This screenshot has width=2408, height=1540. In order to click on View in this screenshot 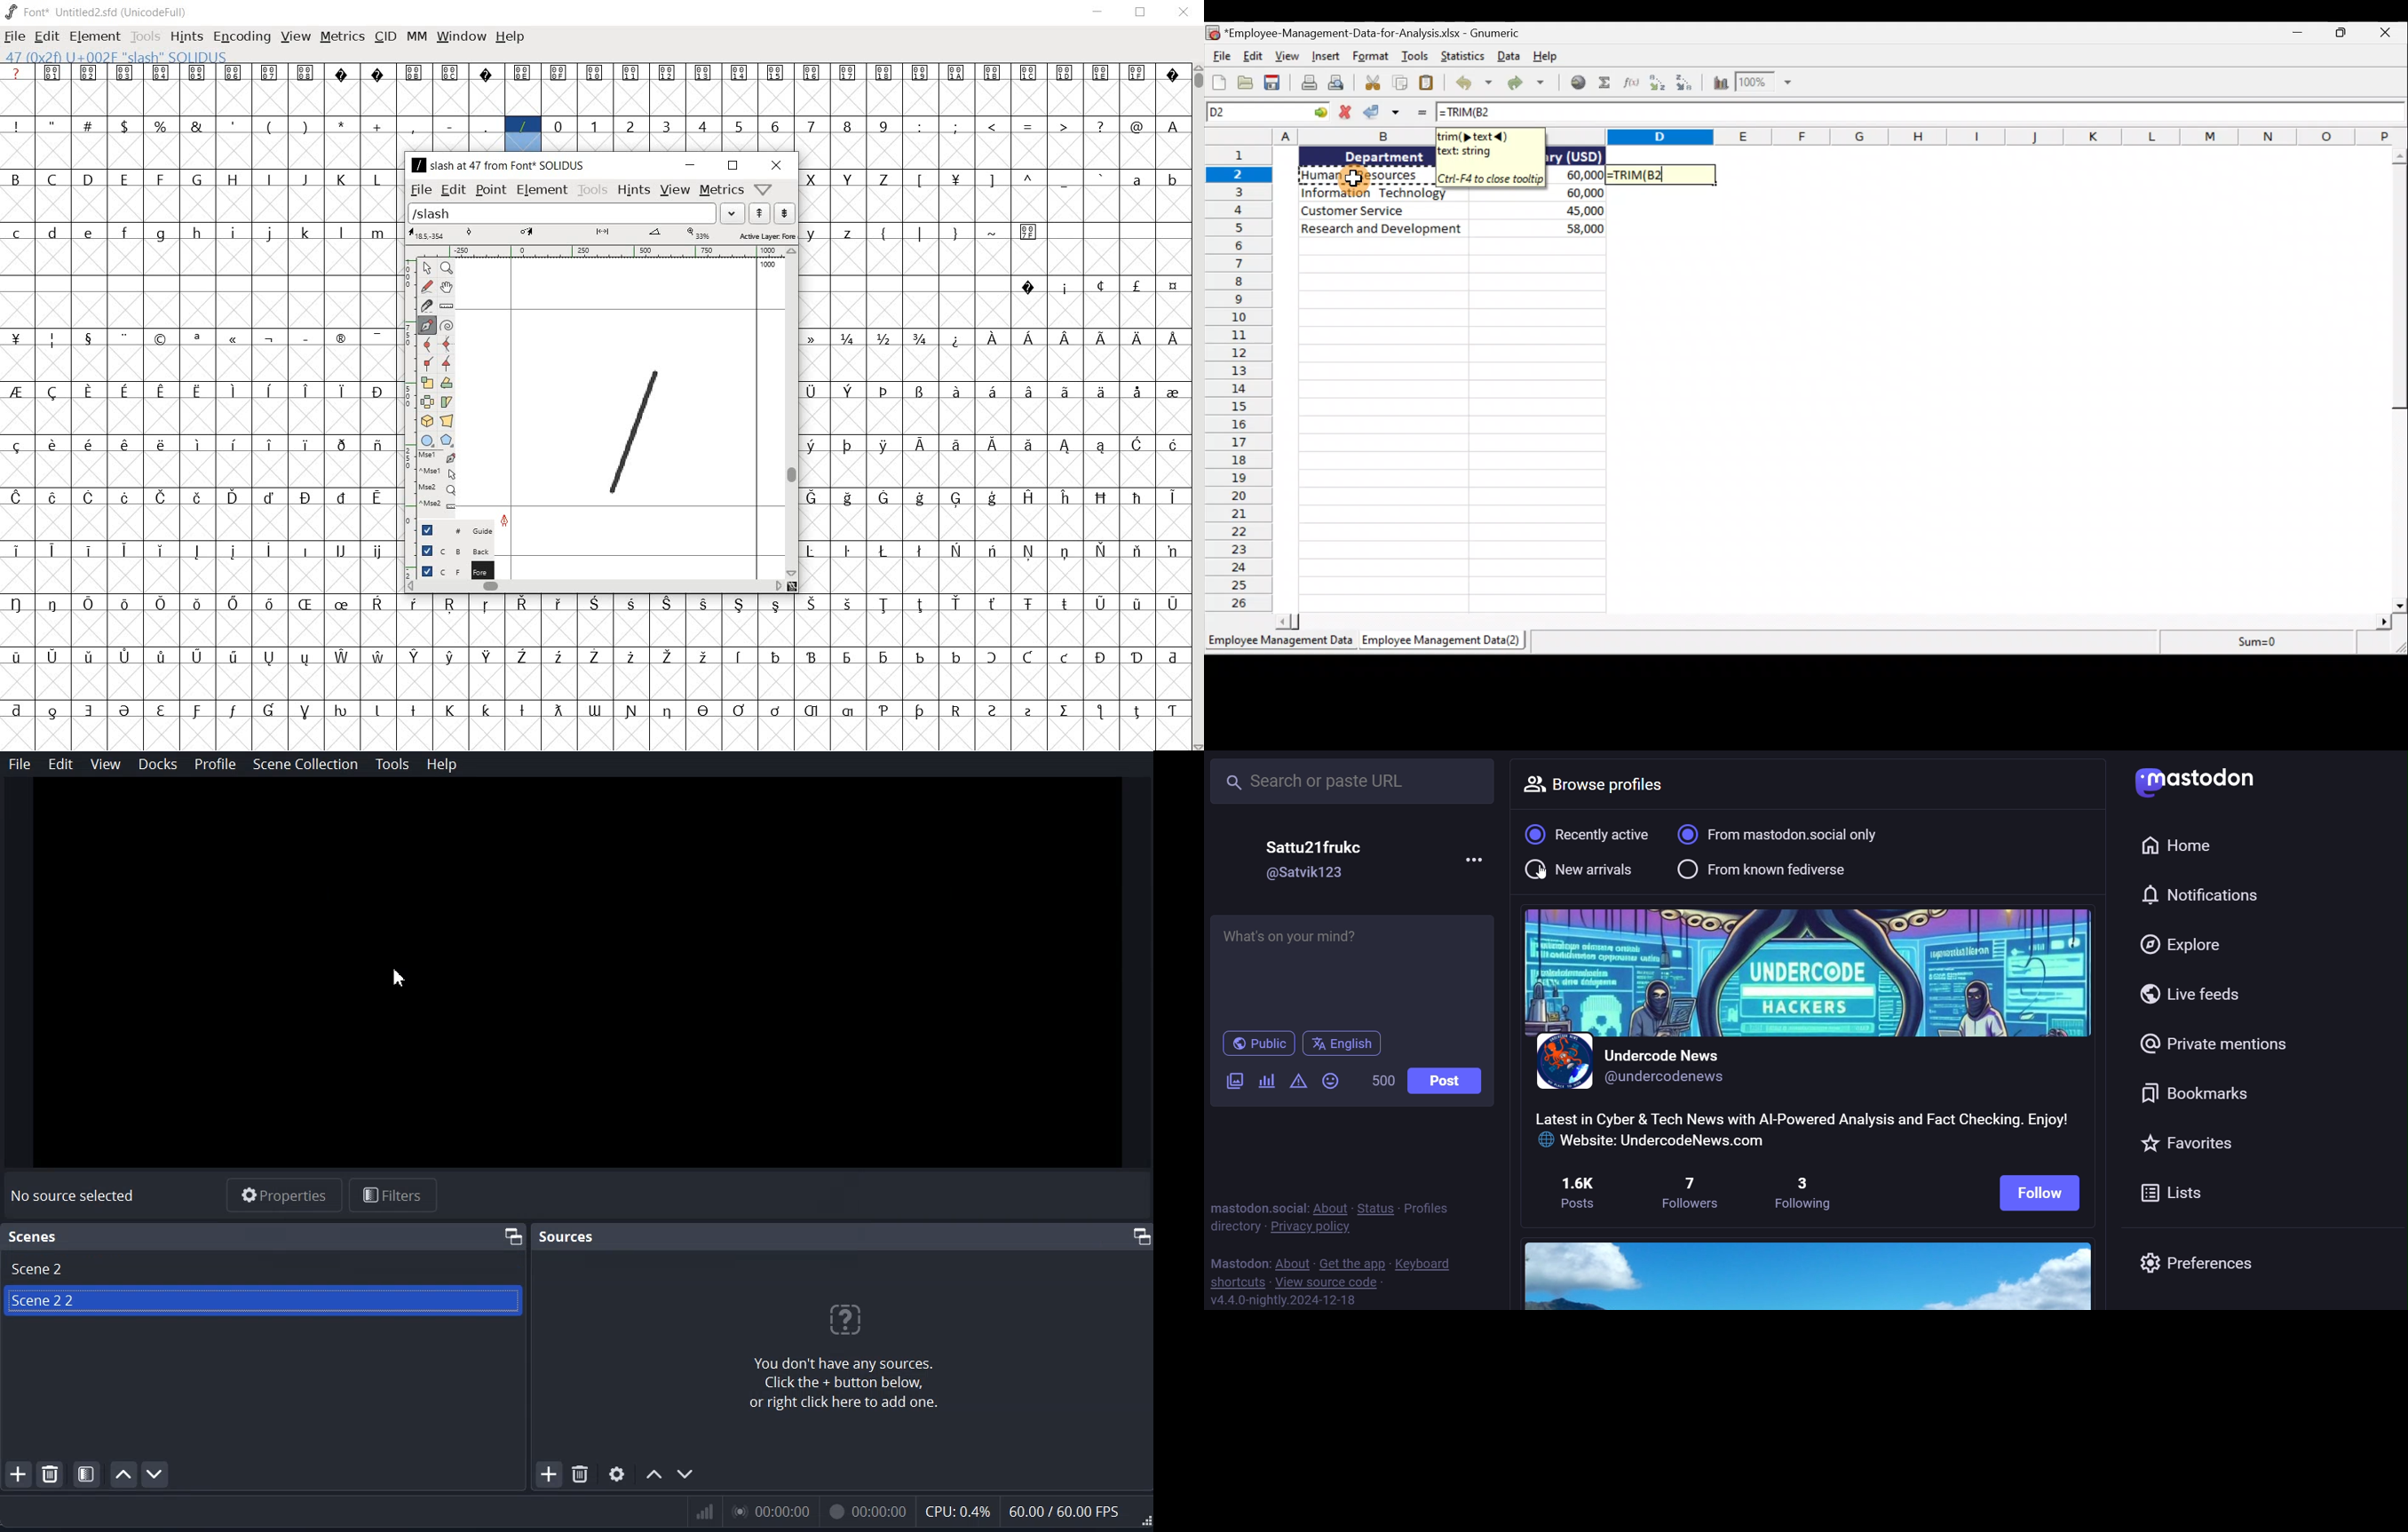, I will do `click(1286, 58)`.